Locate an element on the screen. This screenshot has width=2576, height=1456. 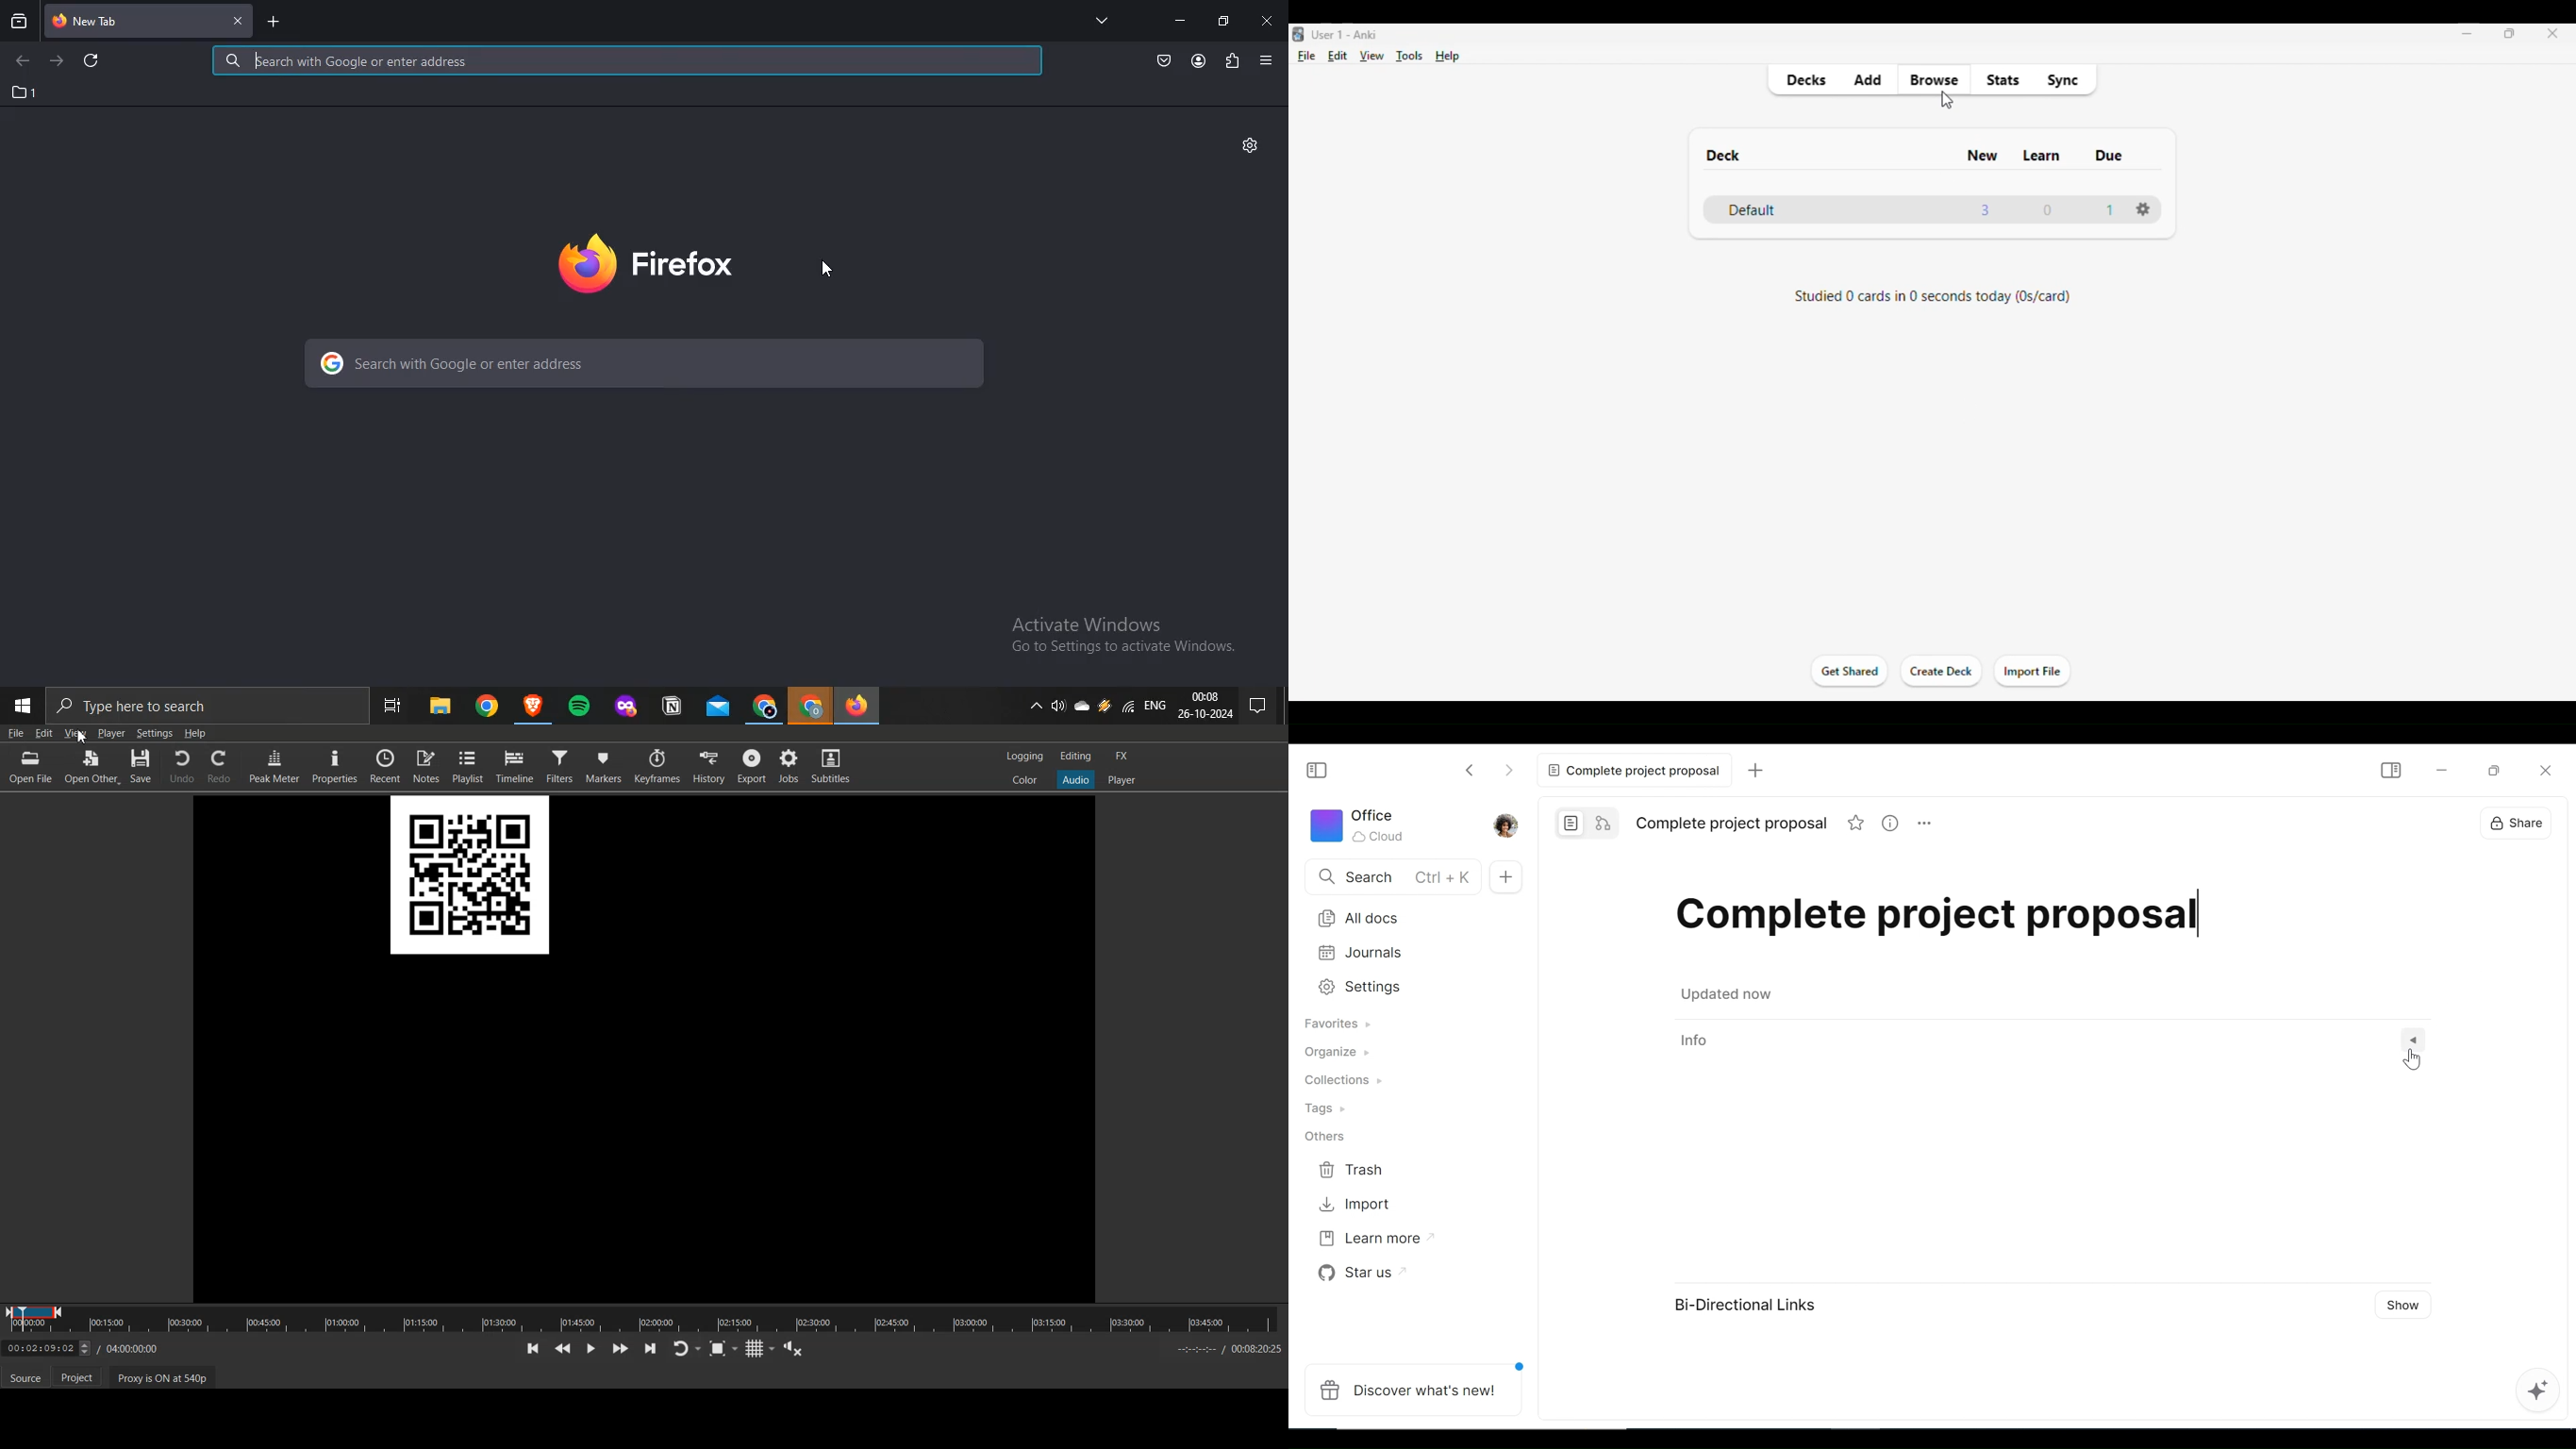
default is located at coordinates (1750, 210).